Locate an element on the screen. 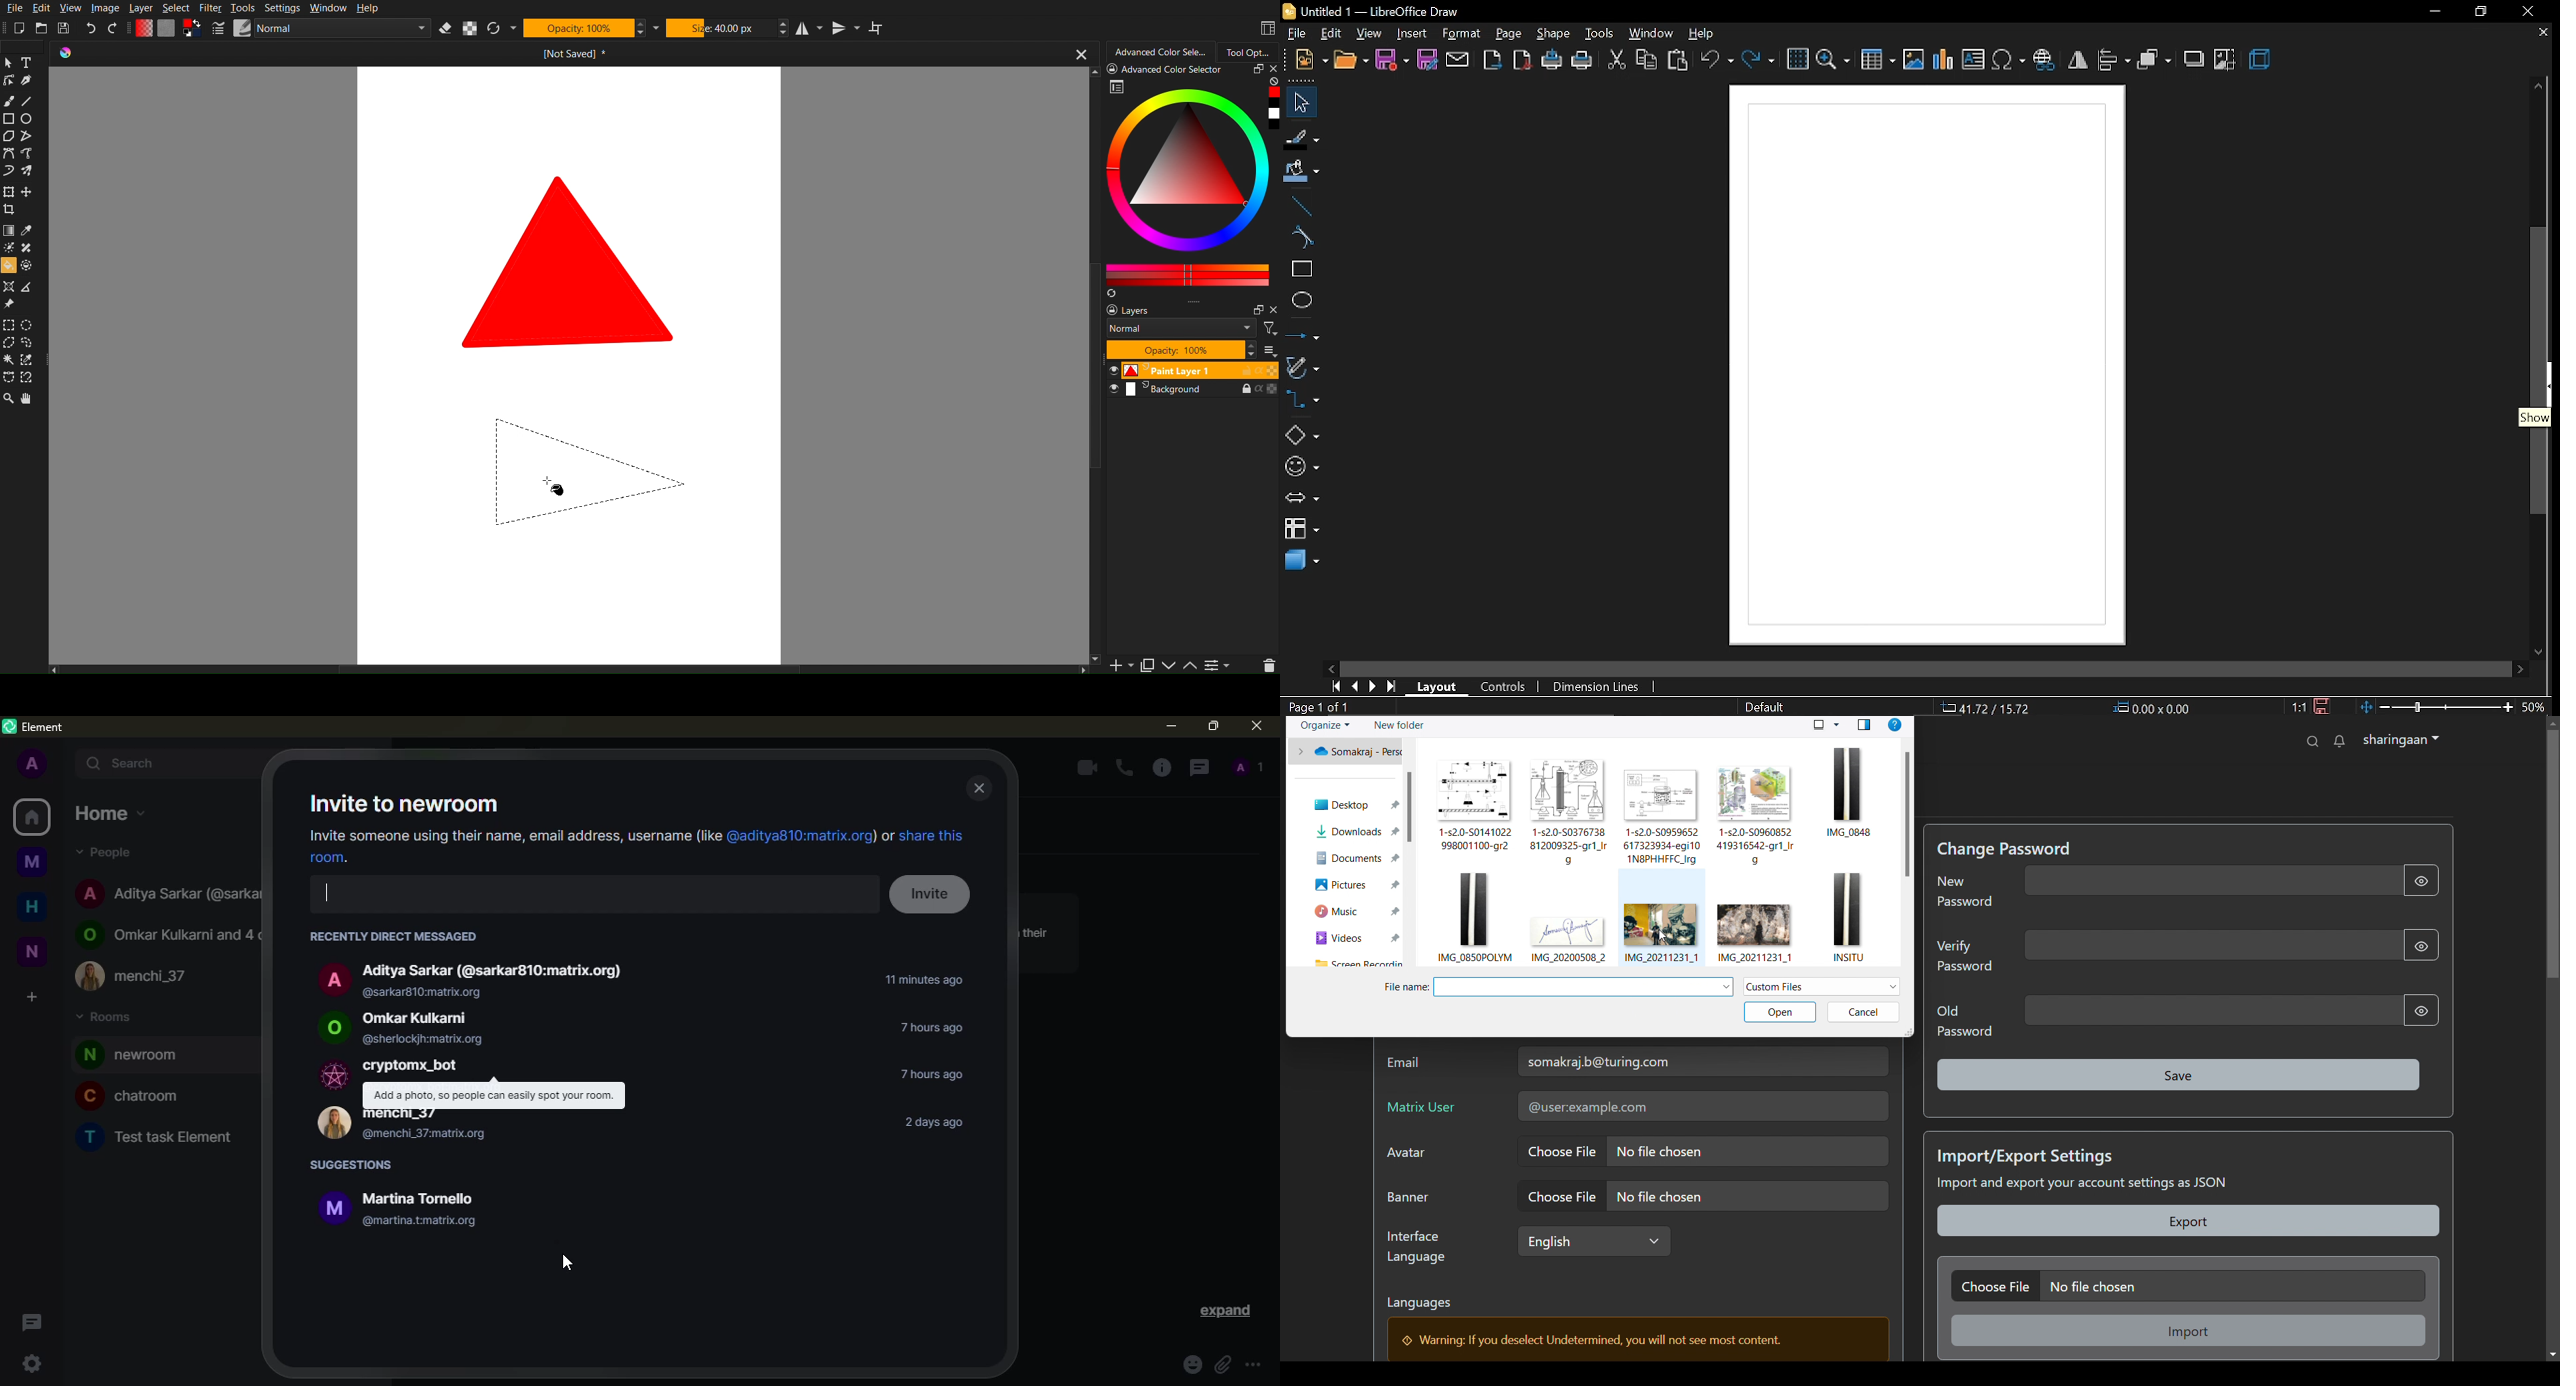  flip is located at coordinates (2078, 63).